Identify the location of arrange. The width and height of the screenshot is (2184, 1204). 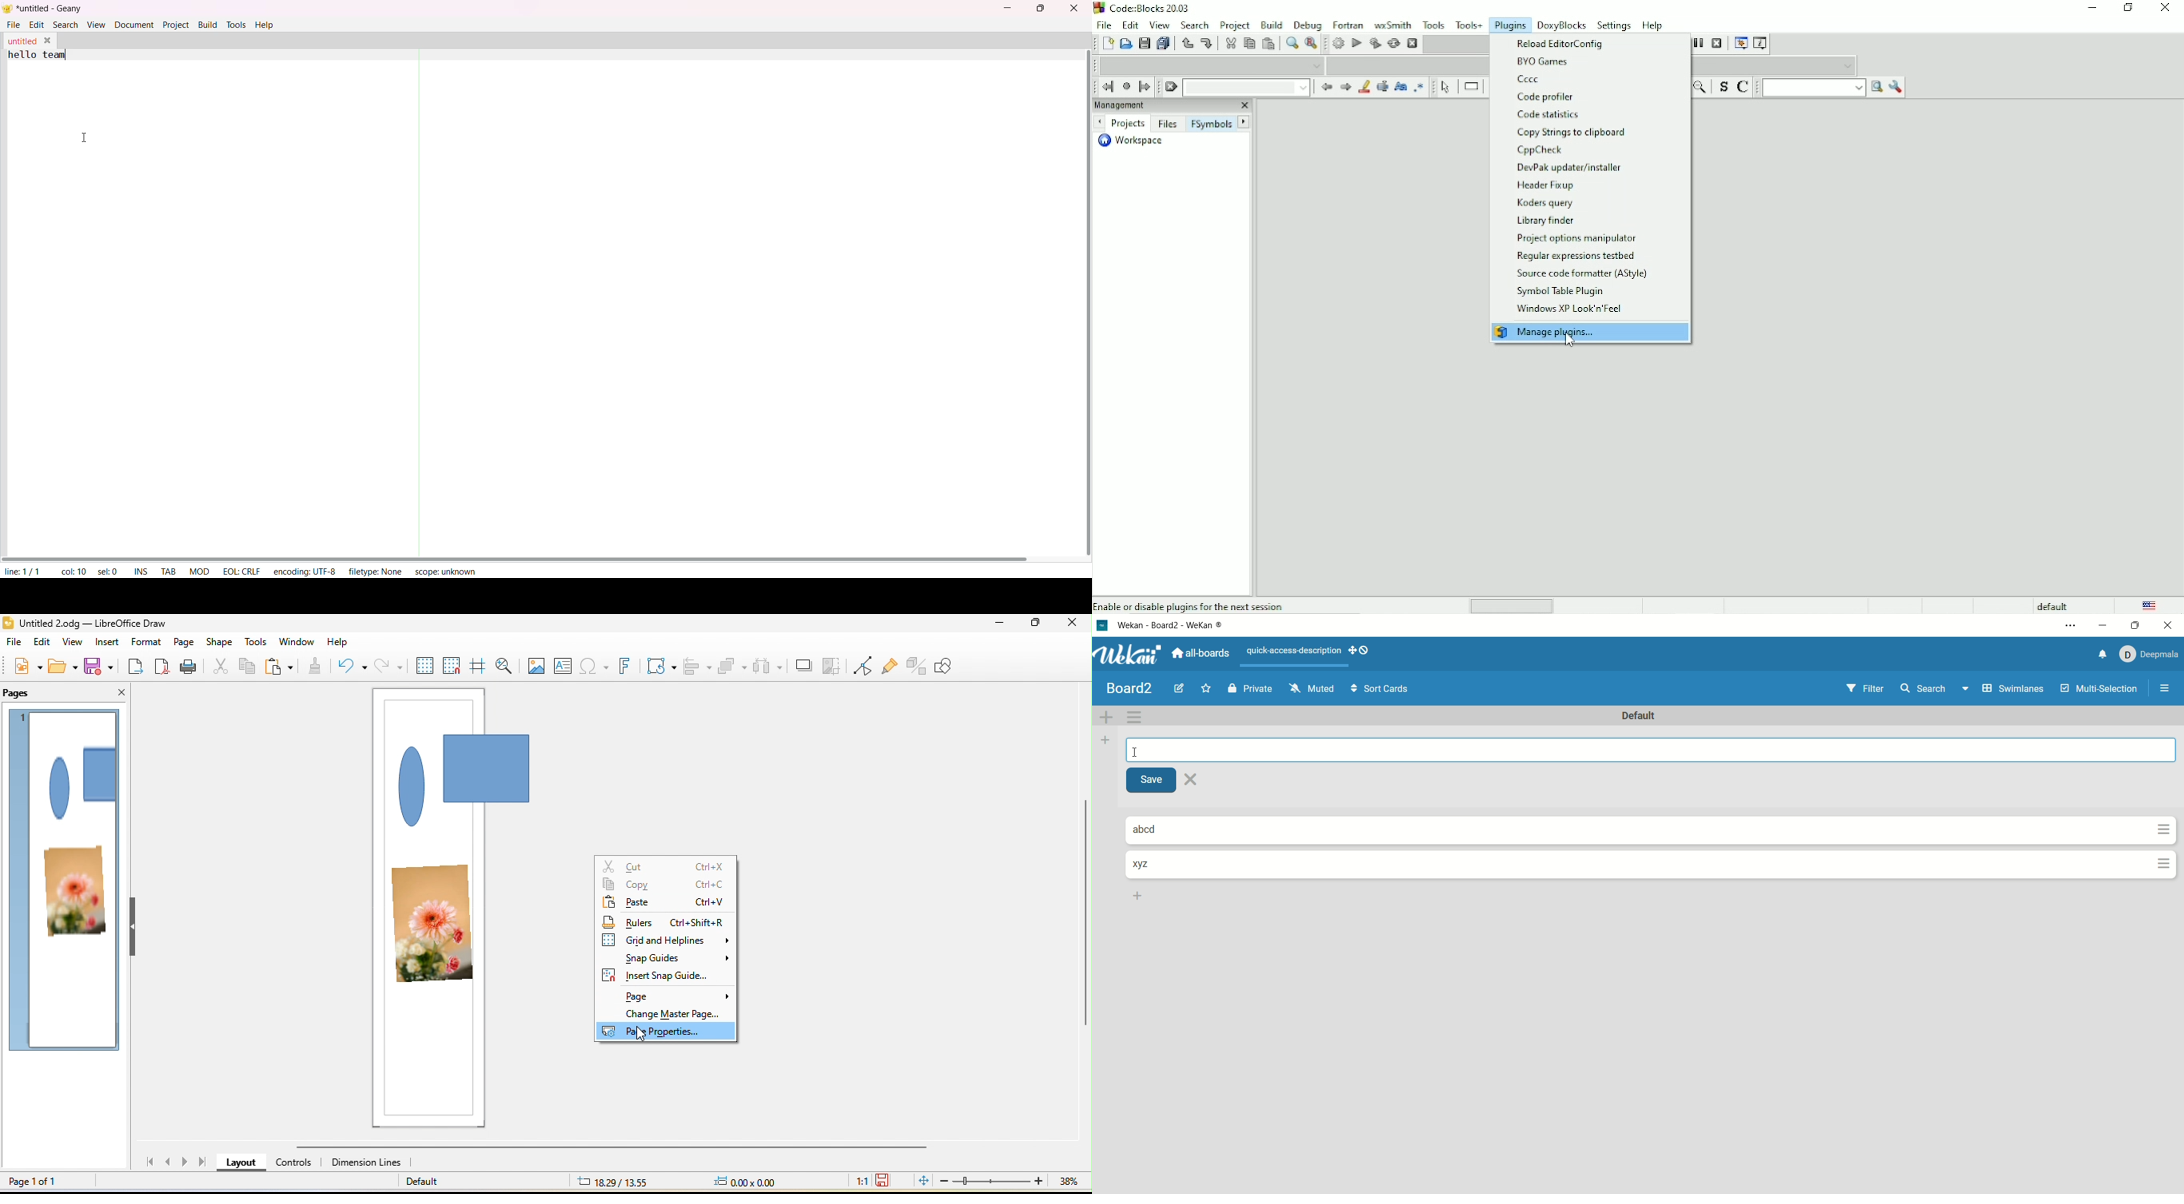
(735, 664).